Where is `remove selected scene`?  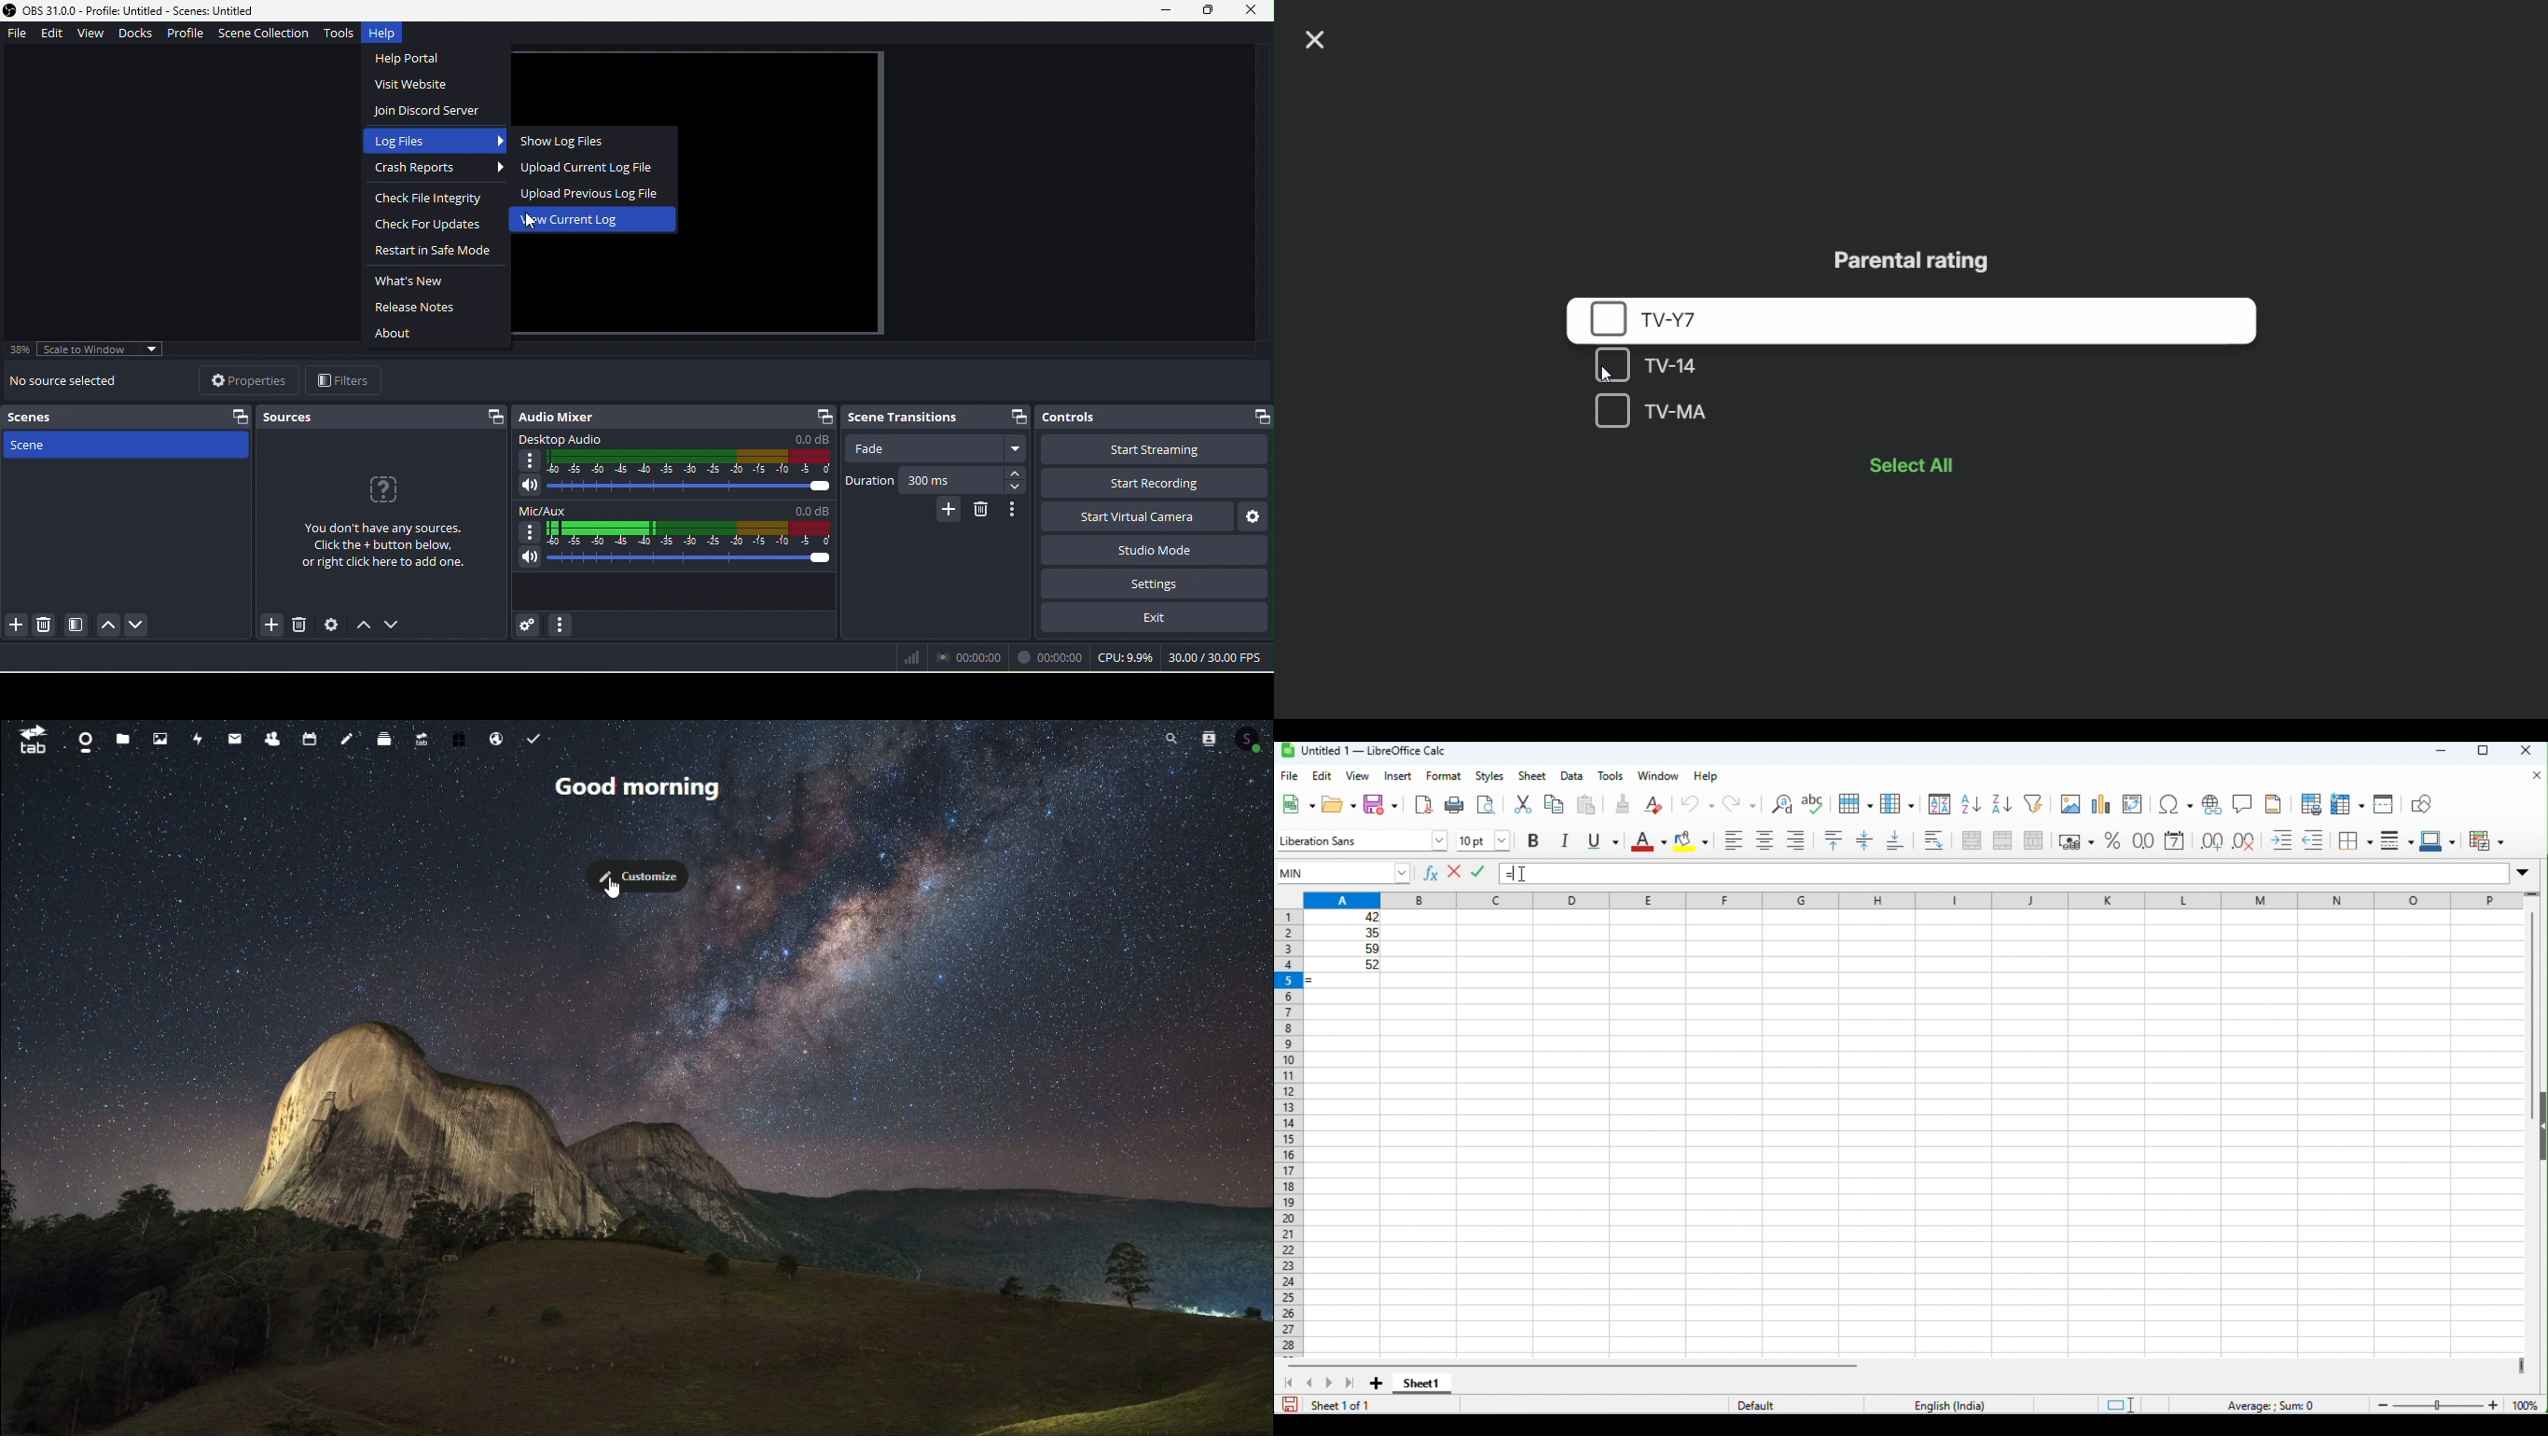 remove selected scene is located at coordinates (44, 626).